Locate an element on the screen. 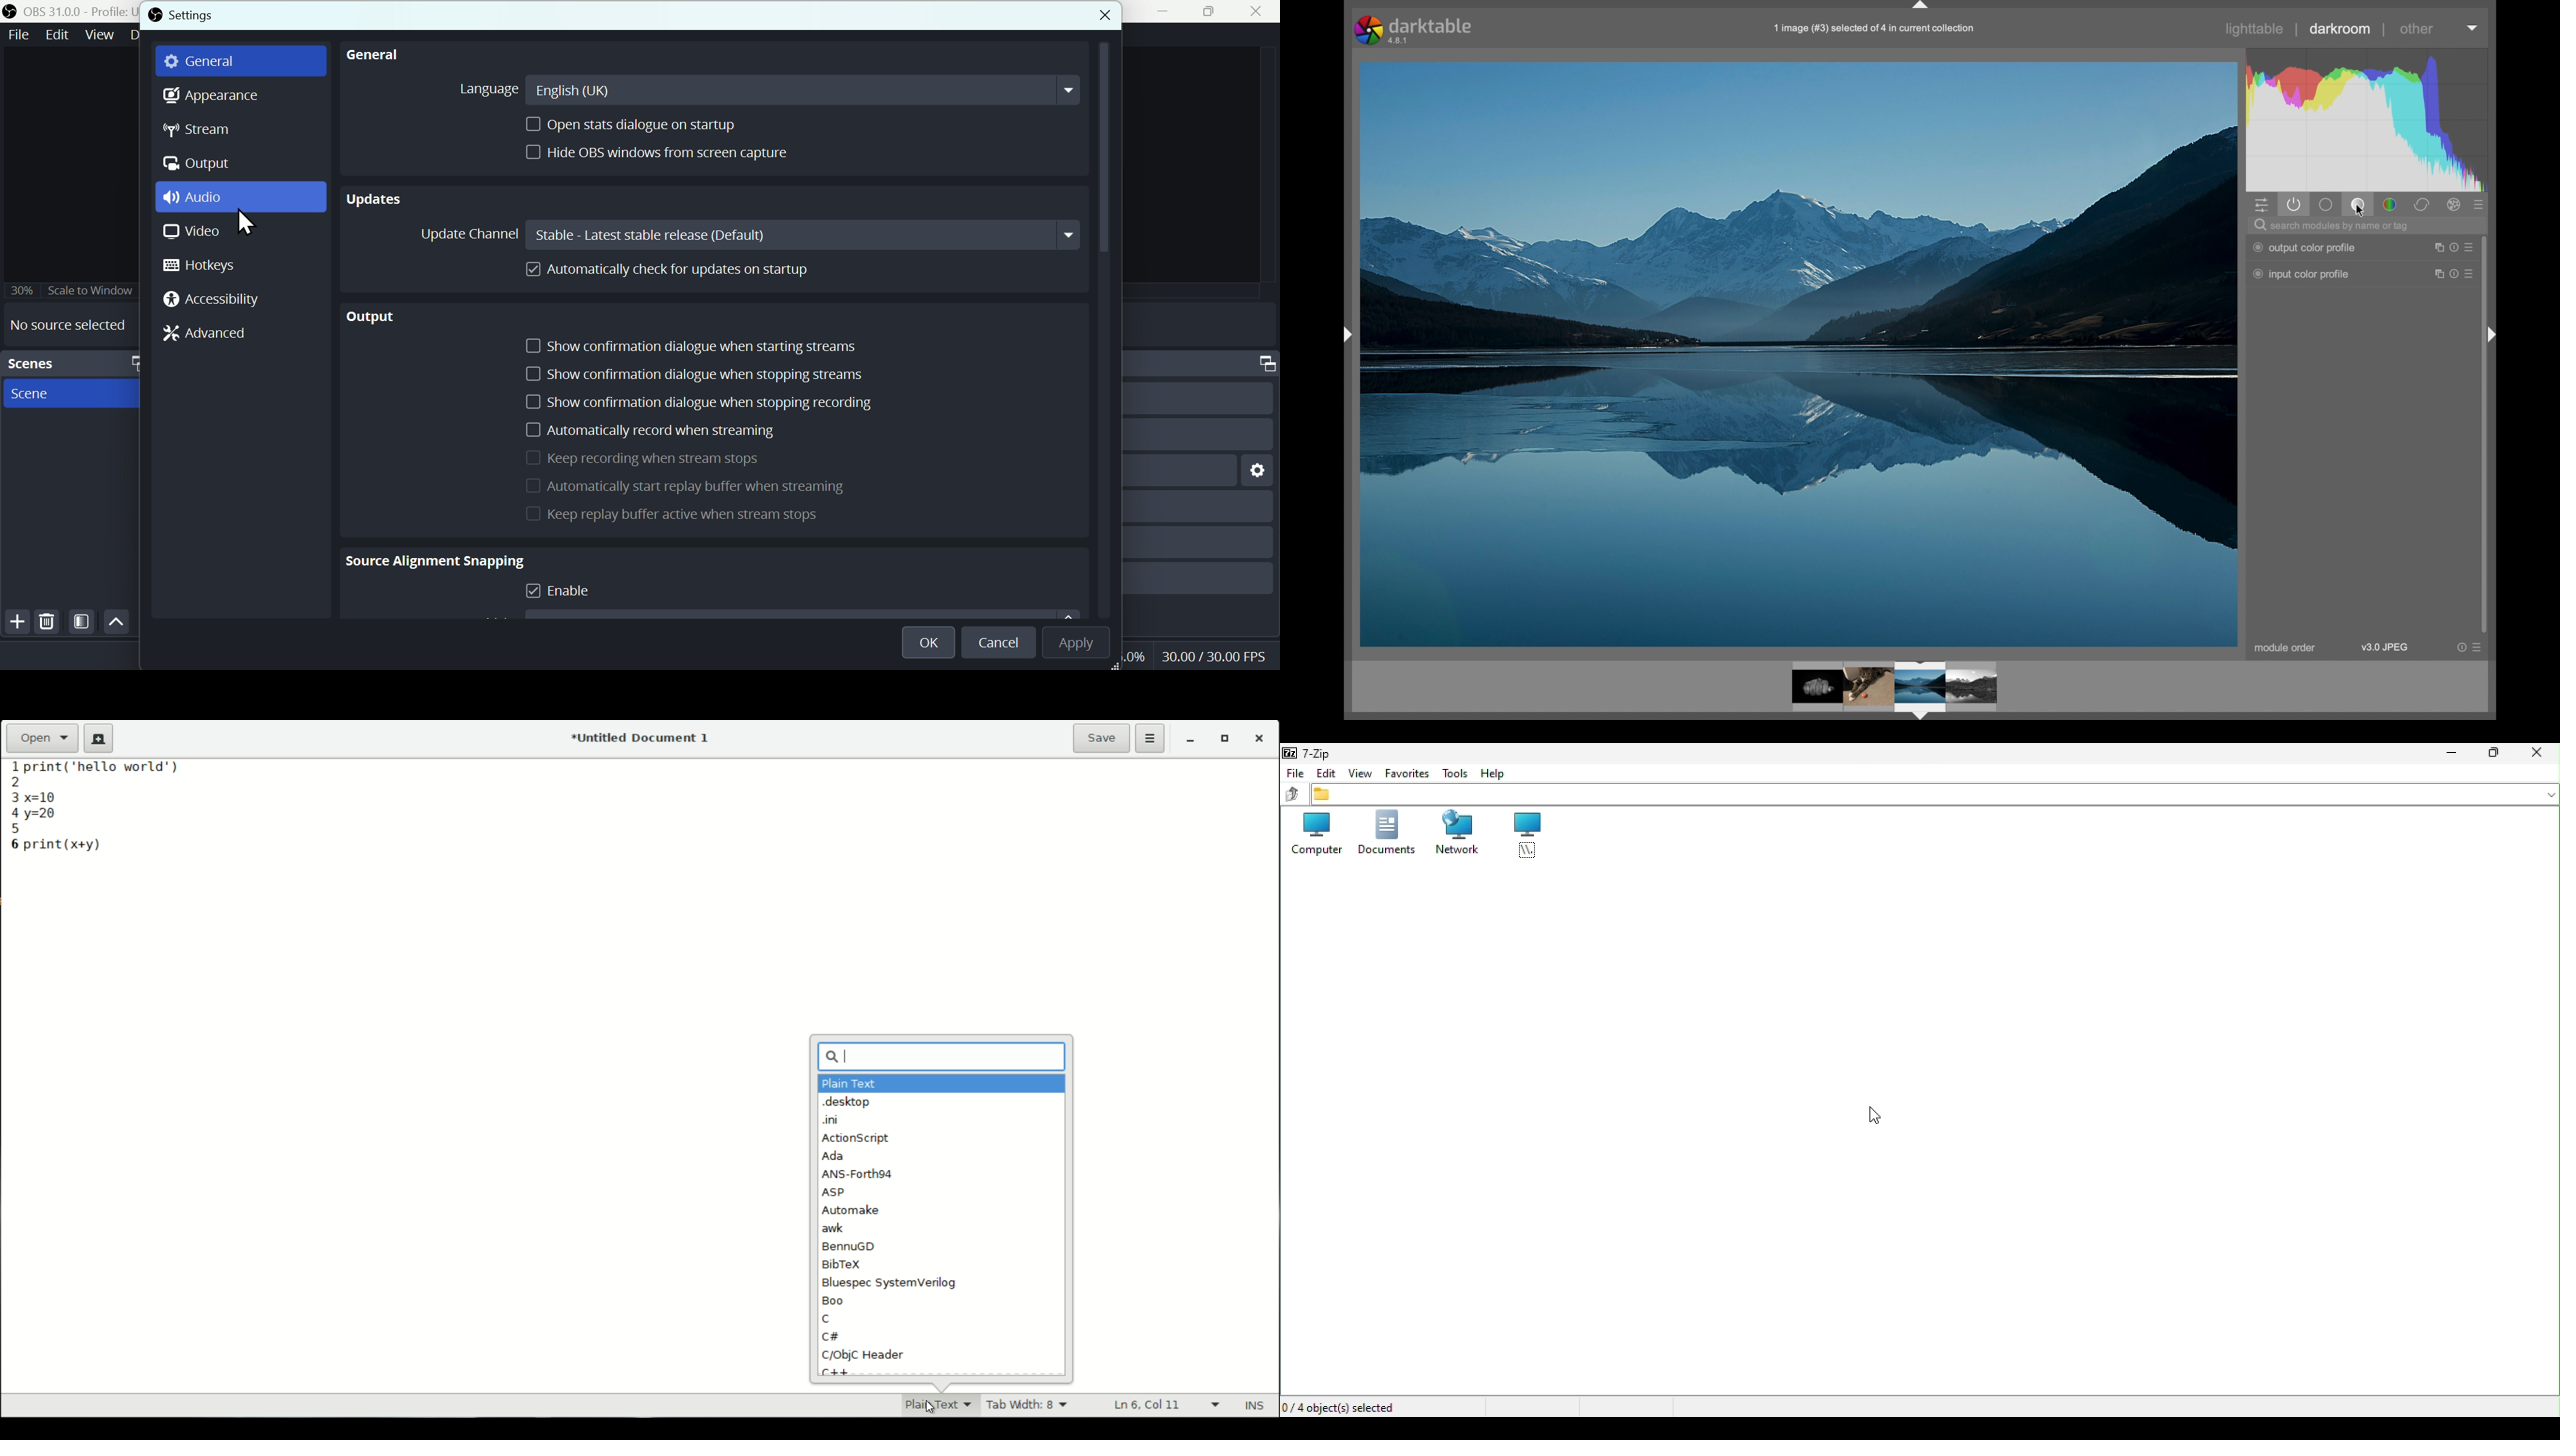 The height and width of the screenshot is (1456, 2576). Filter is located at coordinates (82, 623).